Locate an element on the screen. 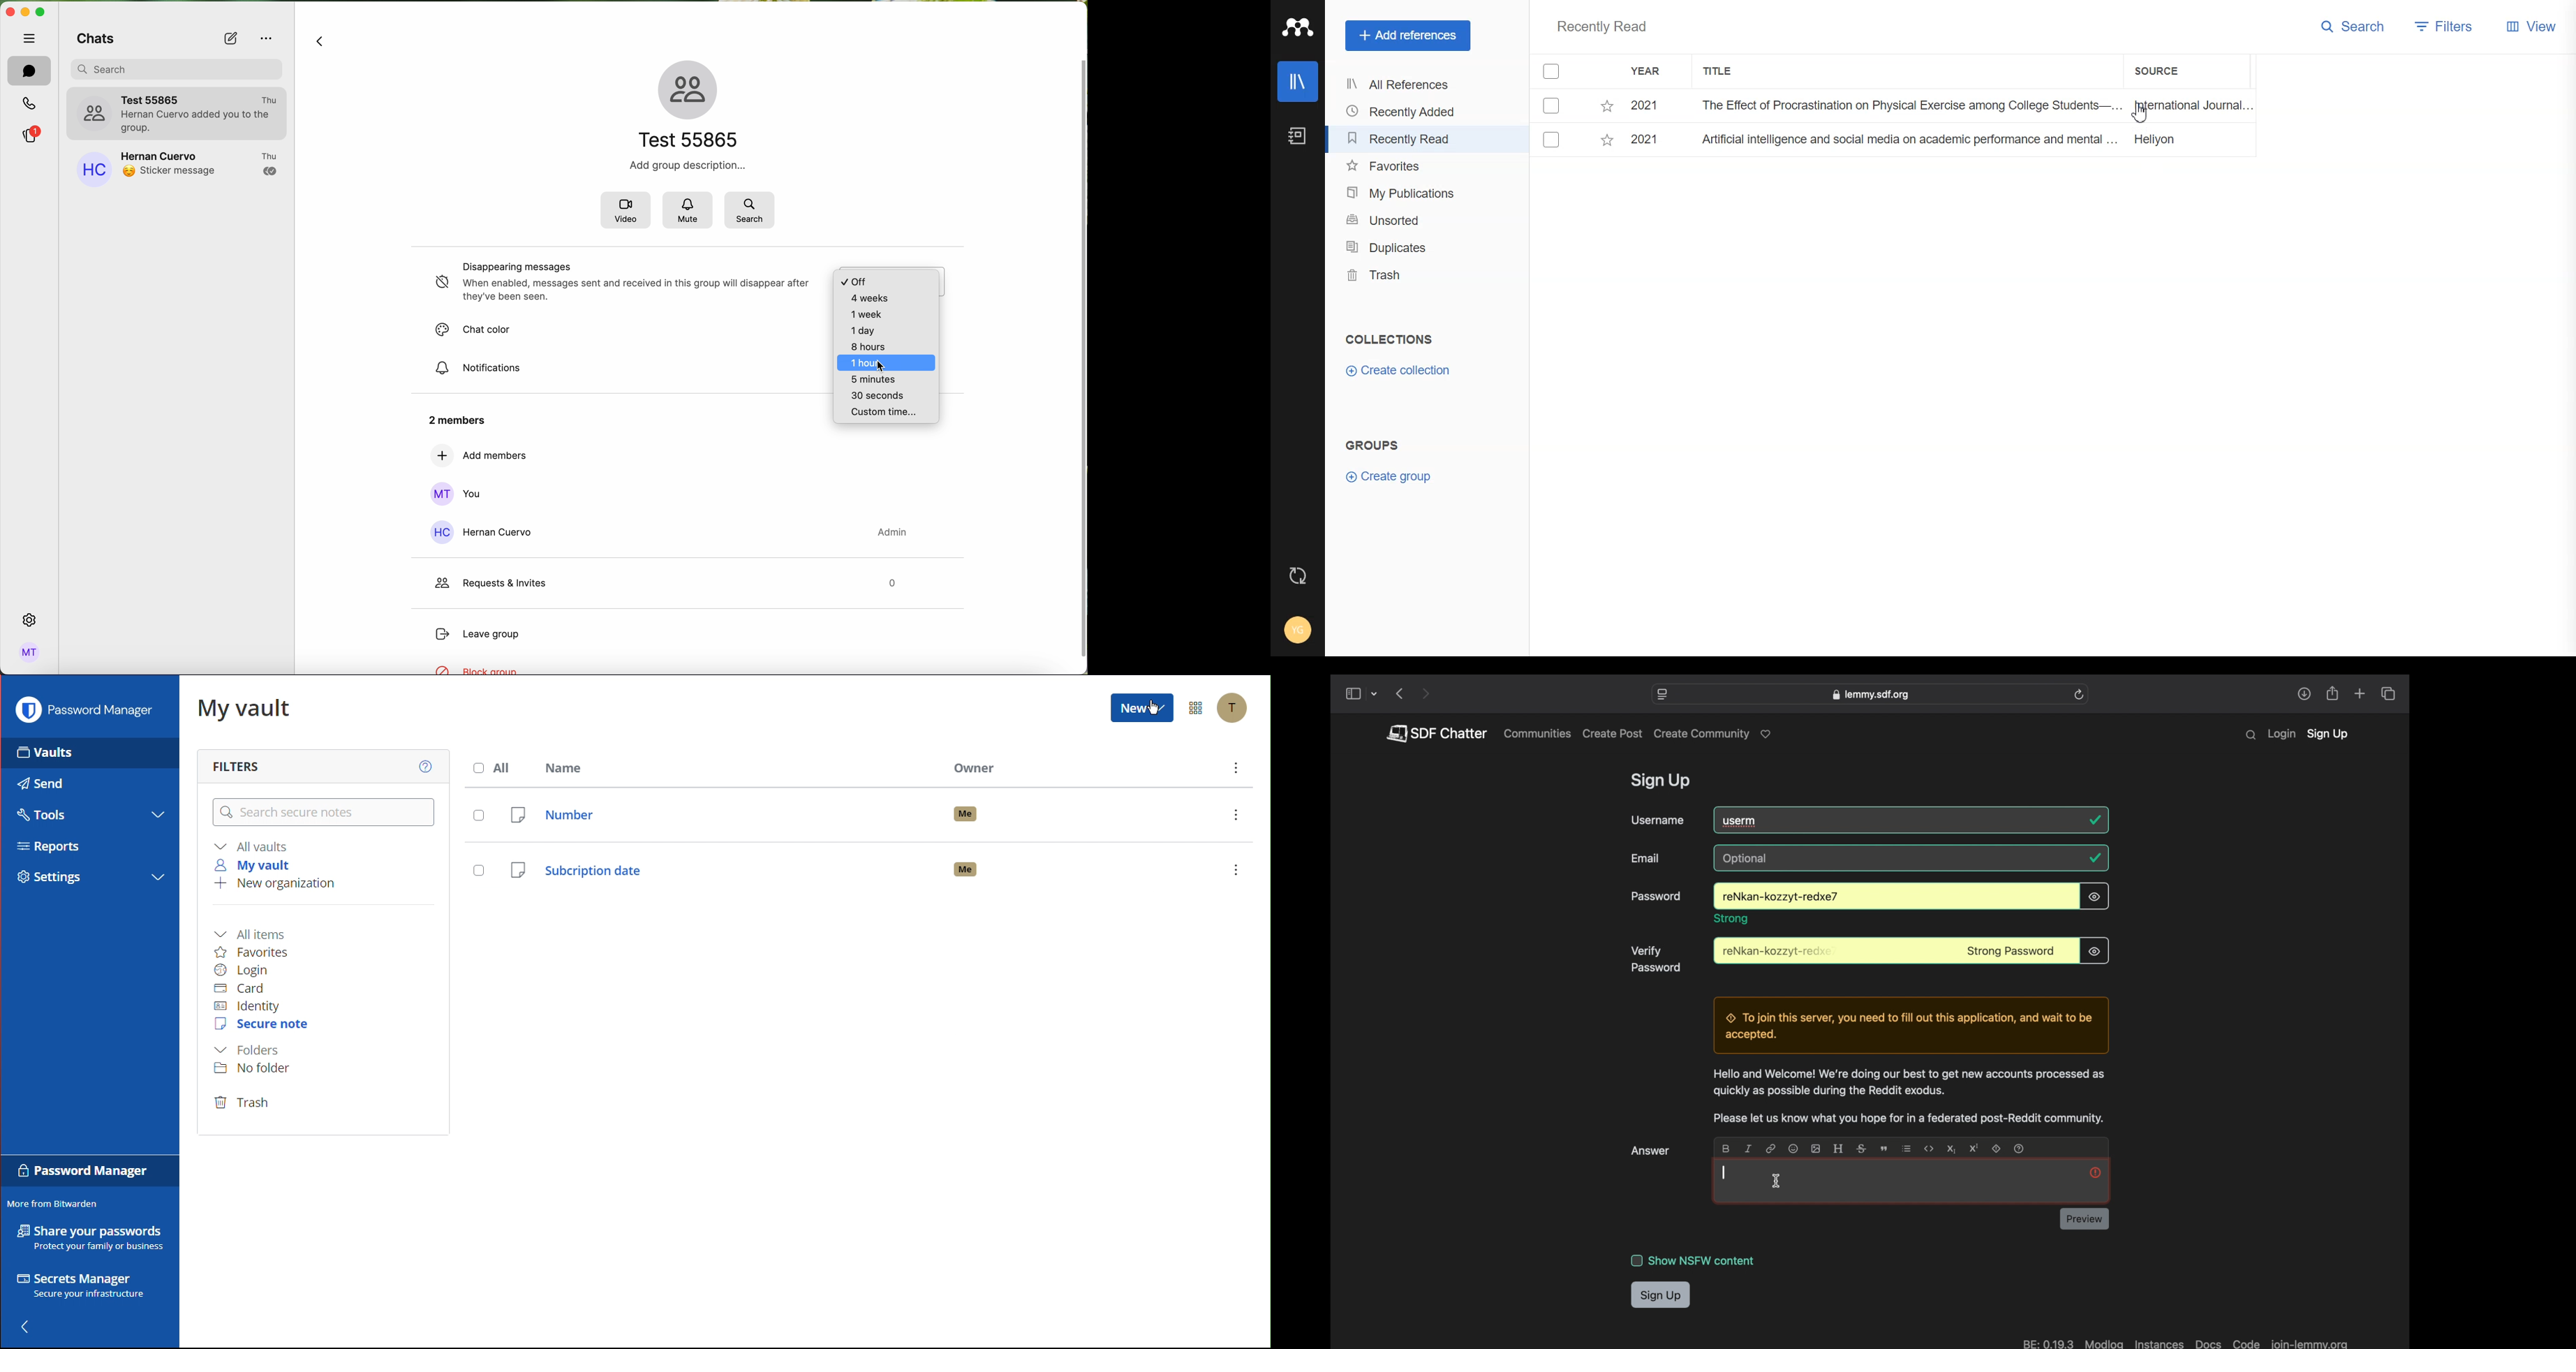 The width and height of the screenshot is (2576, 1372). Duplicates is located at coordinates (1404, 247).